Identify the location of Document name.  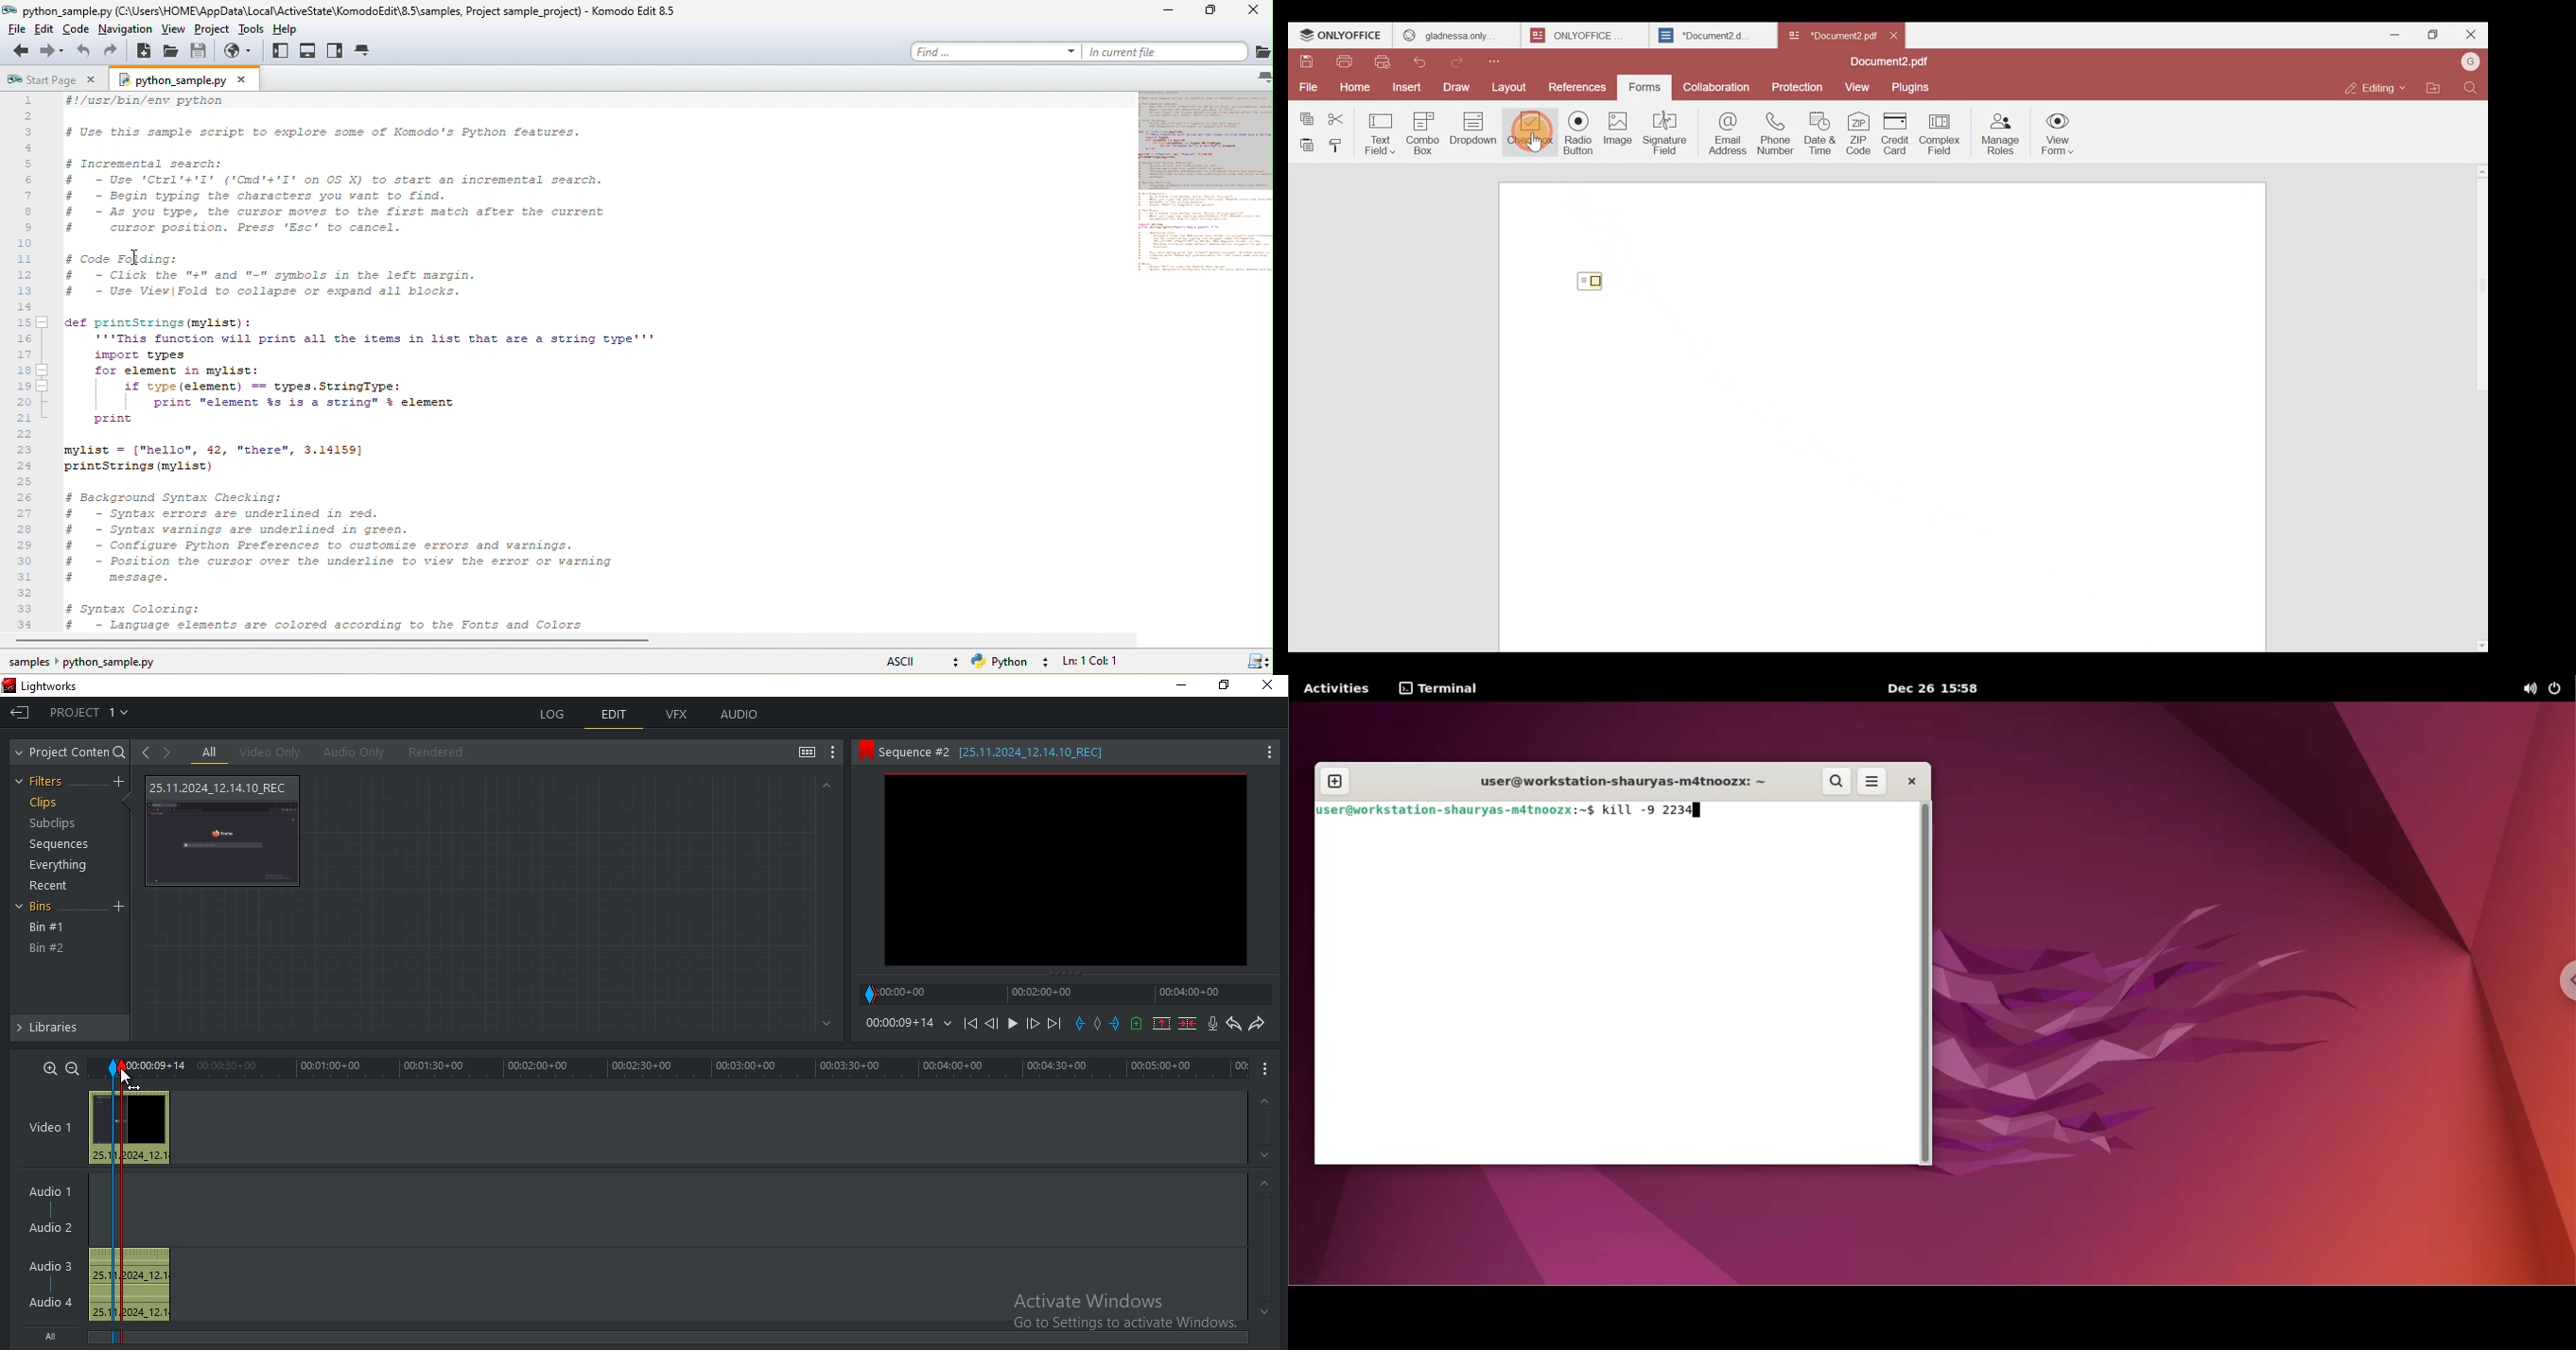
(1831, 32).